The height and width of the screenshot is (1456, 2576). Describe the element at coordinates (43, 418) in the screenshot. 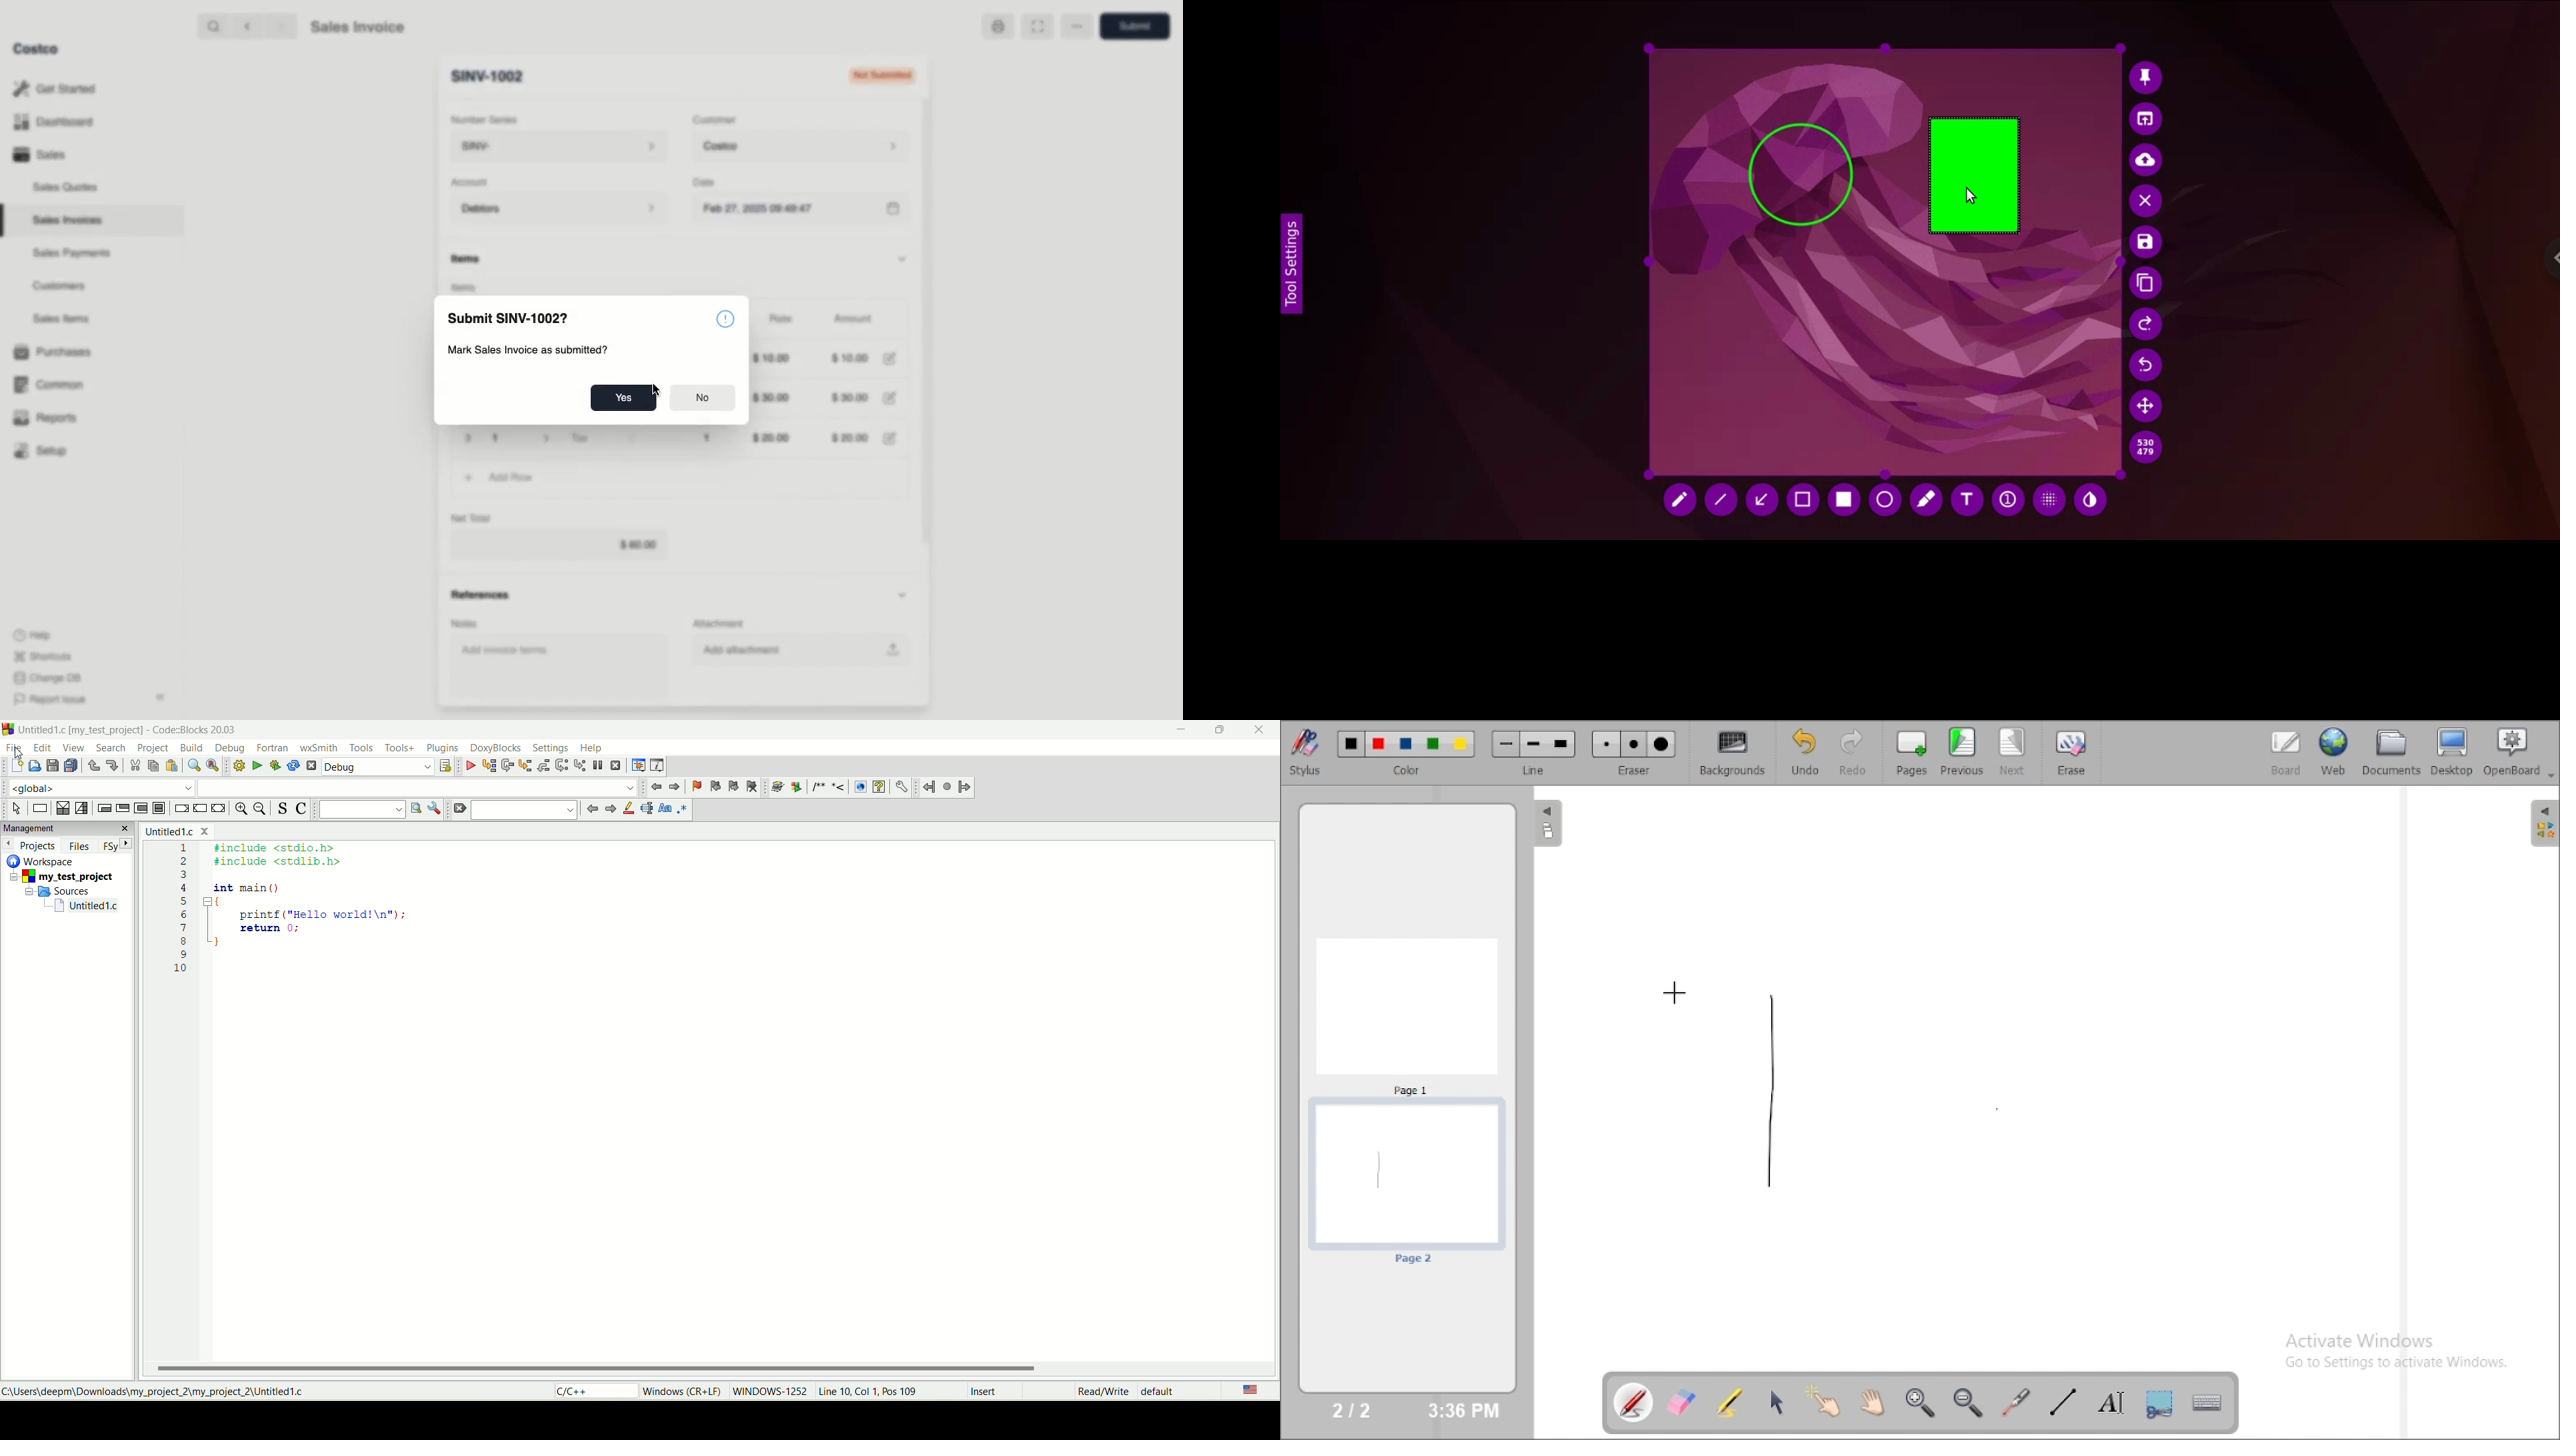

I see `Reports` at that location.